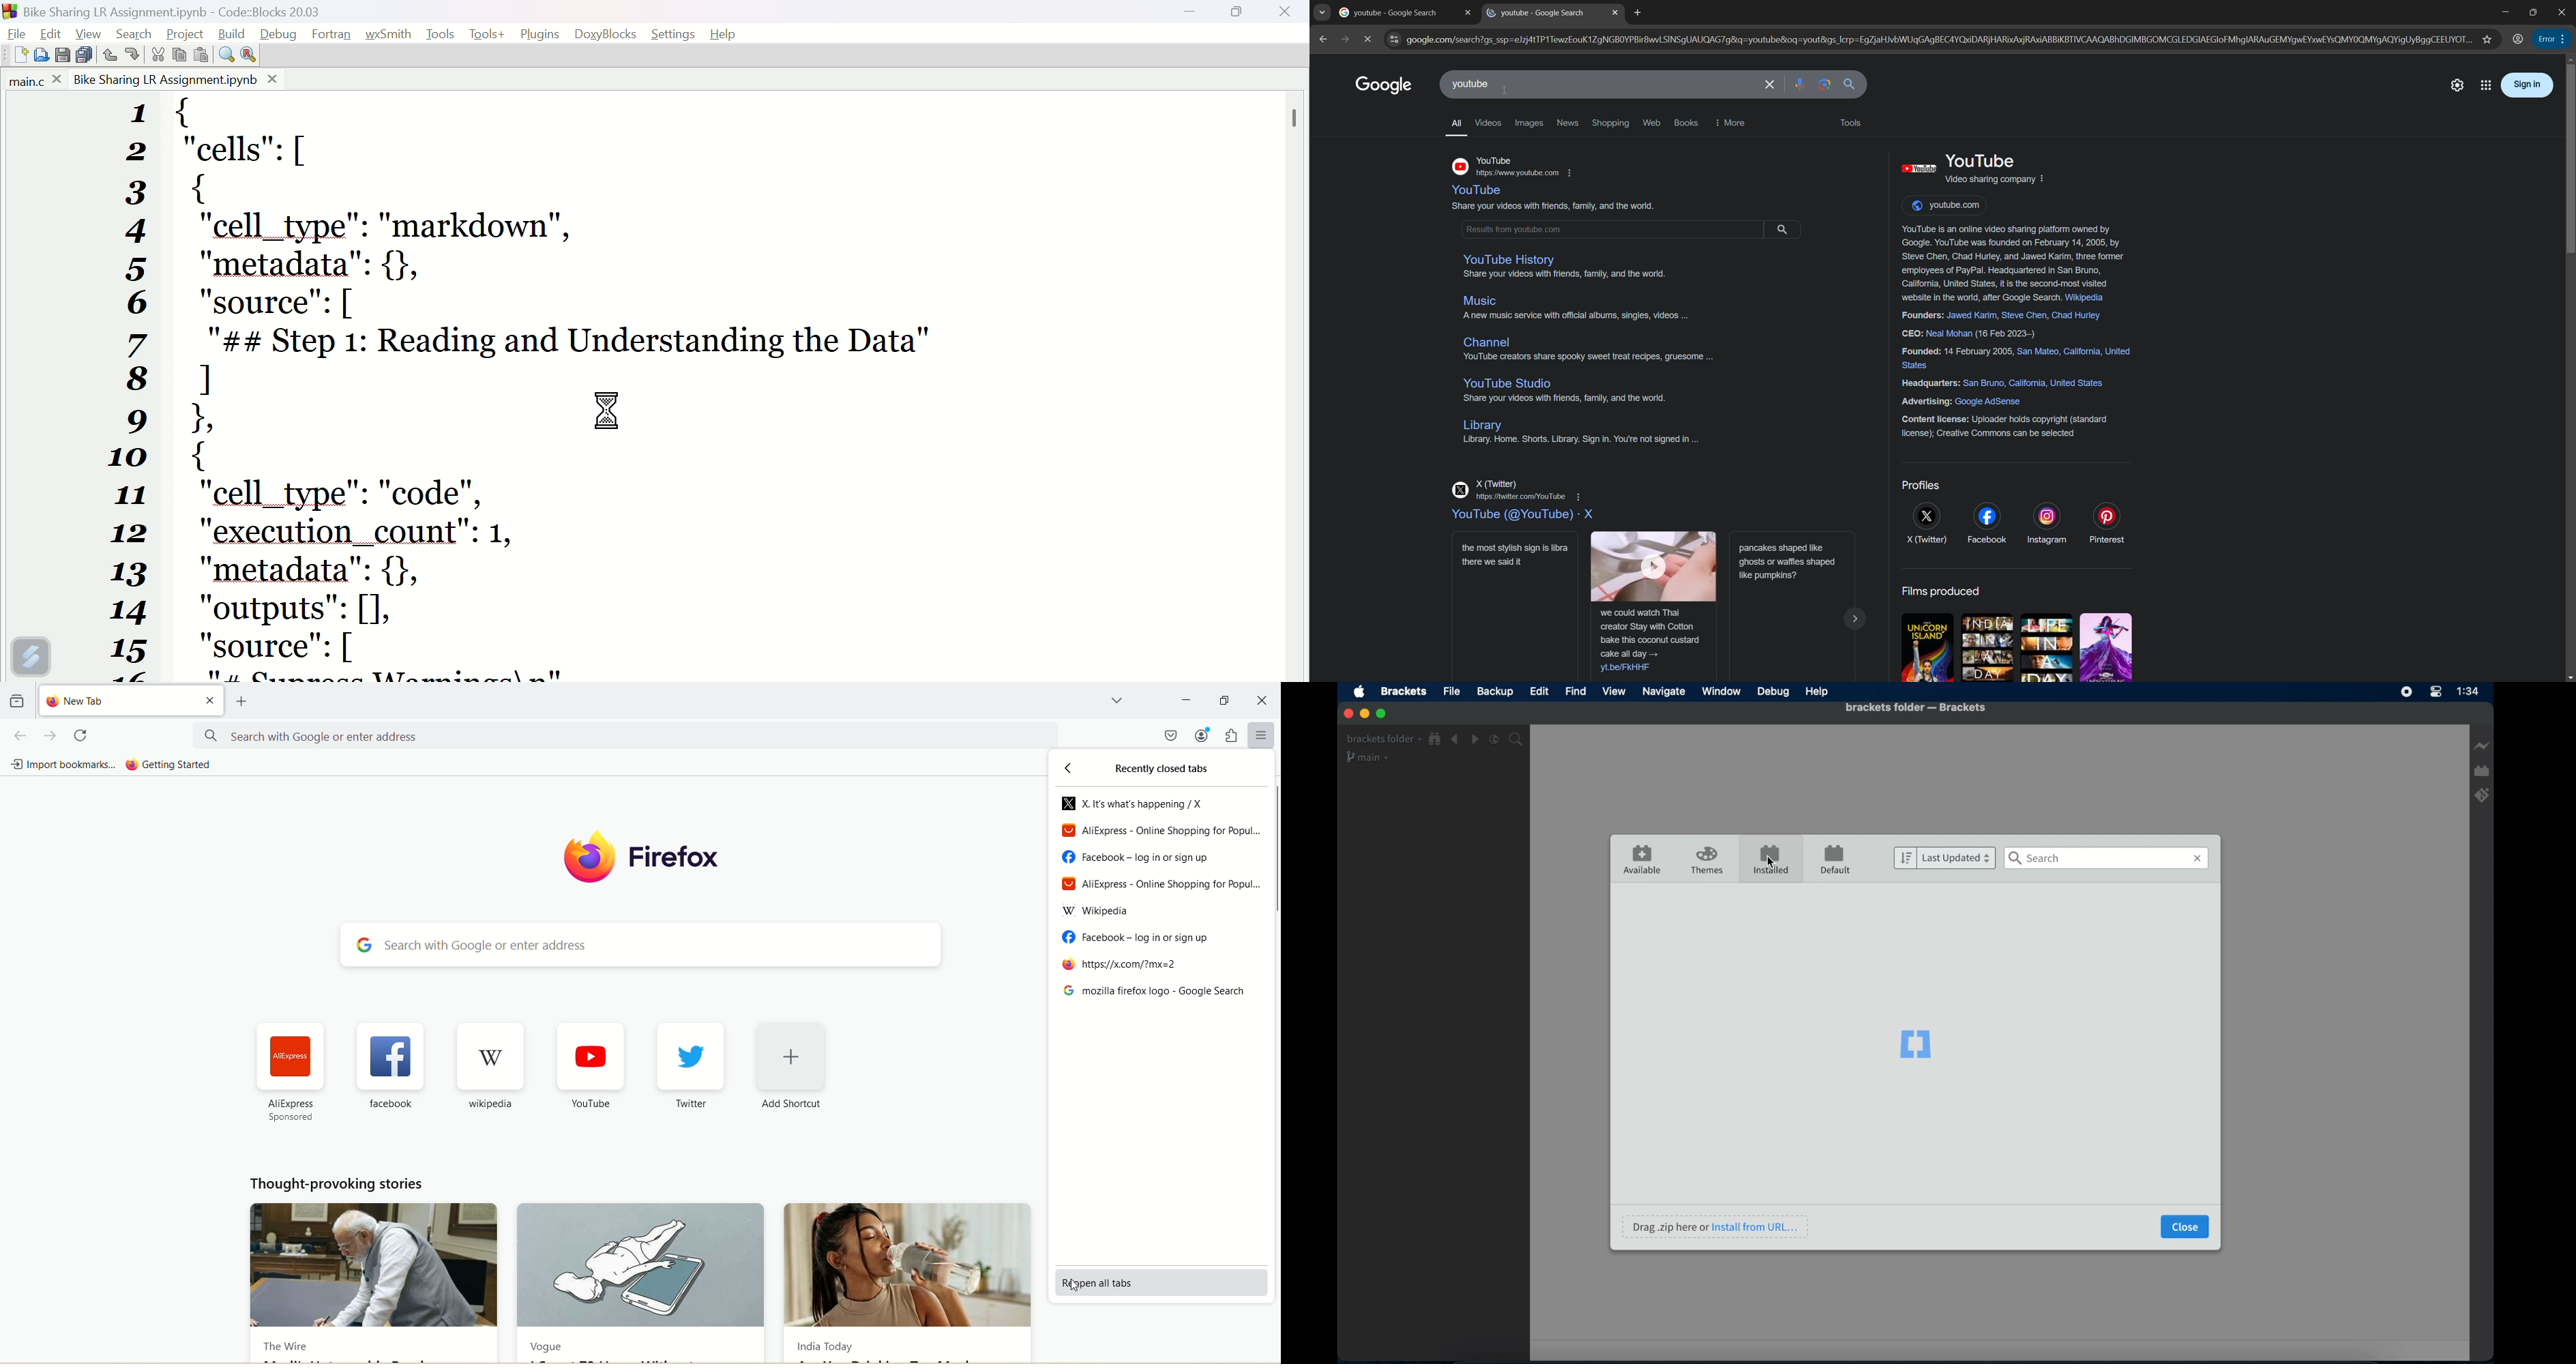  I want to click on mozilla firefox logo, so click(1165, 992).